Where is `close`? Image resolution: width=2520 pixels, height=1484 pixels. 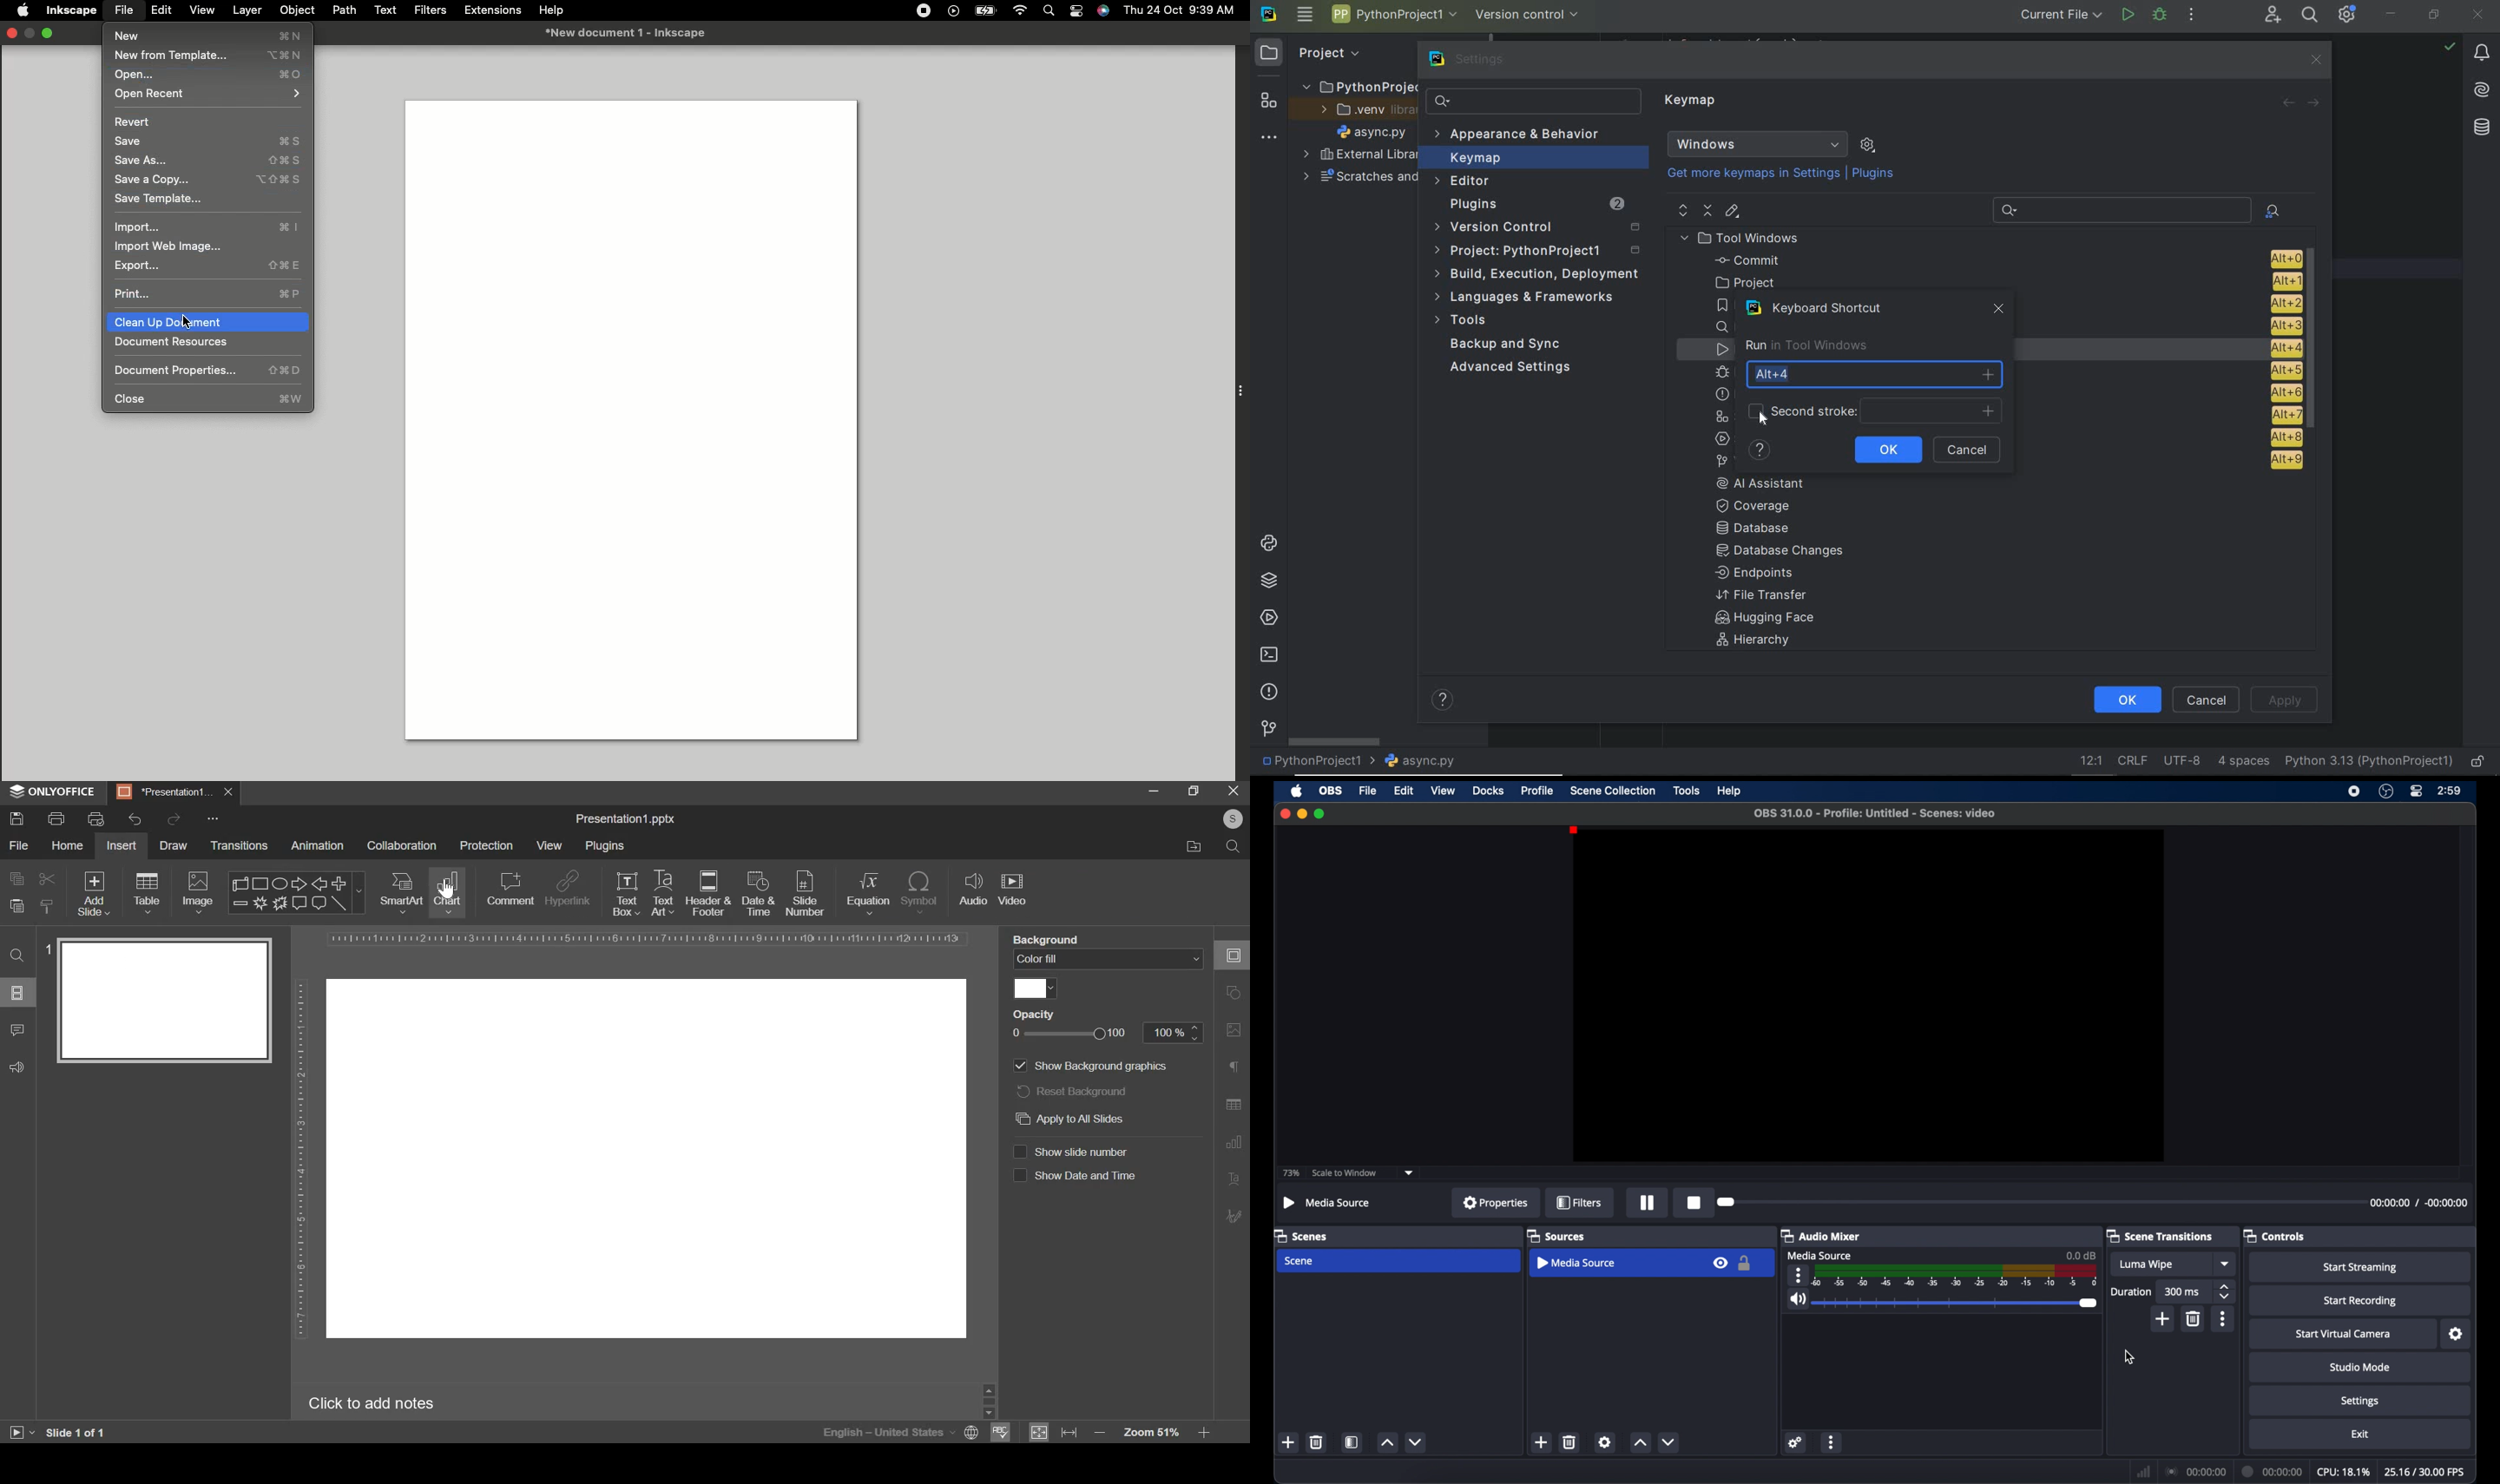 close is located at coordinates (1285, 814).